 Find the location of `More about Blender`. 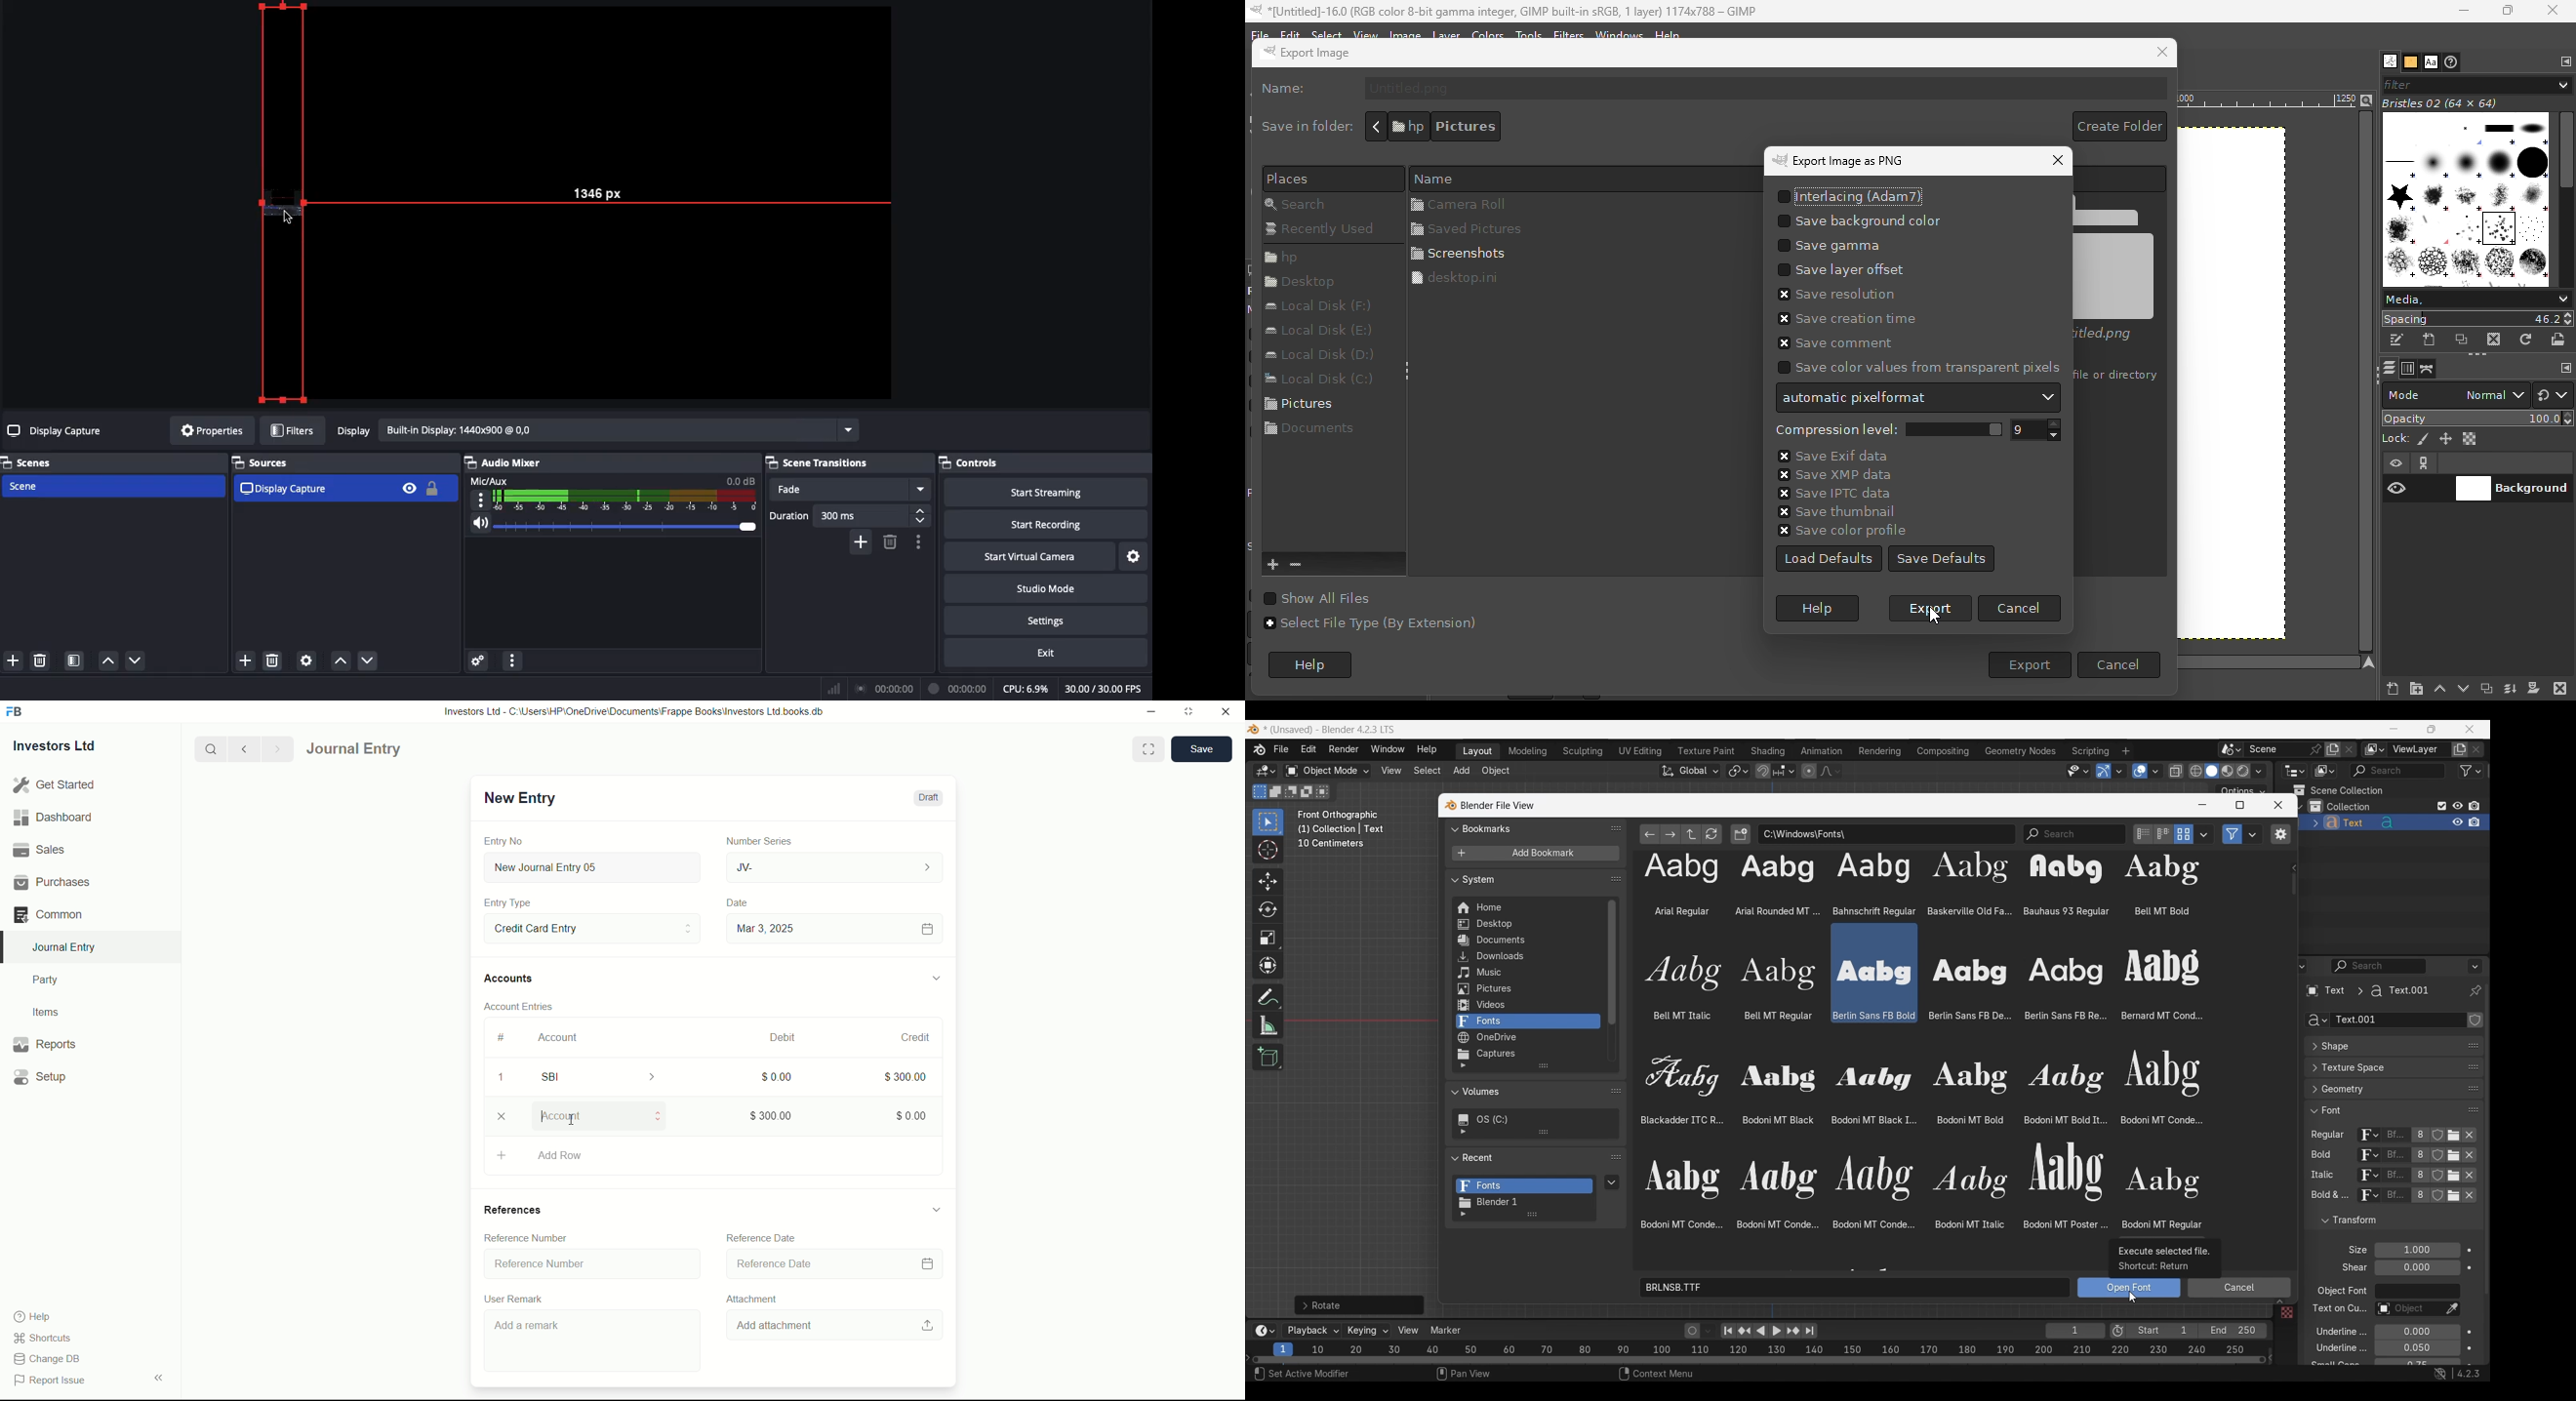

More about Blender is located at coordinates (1260, 750).